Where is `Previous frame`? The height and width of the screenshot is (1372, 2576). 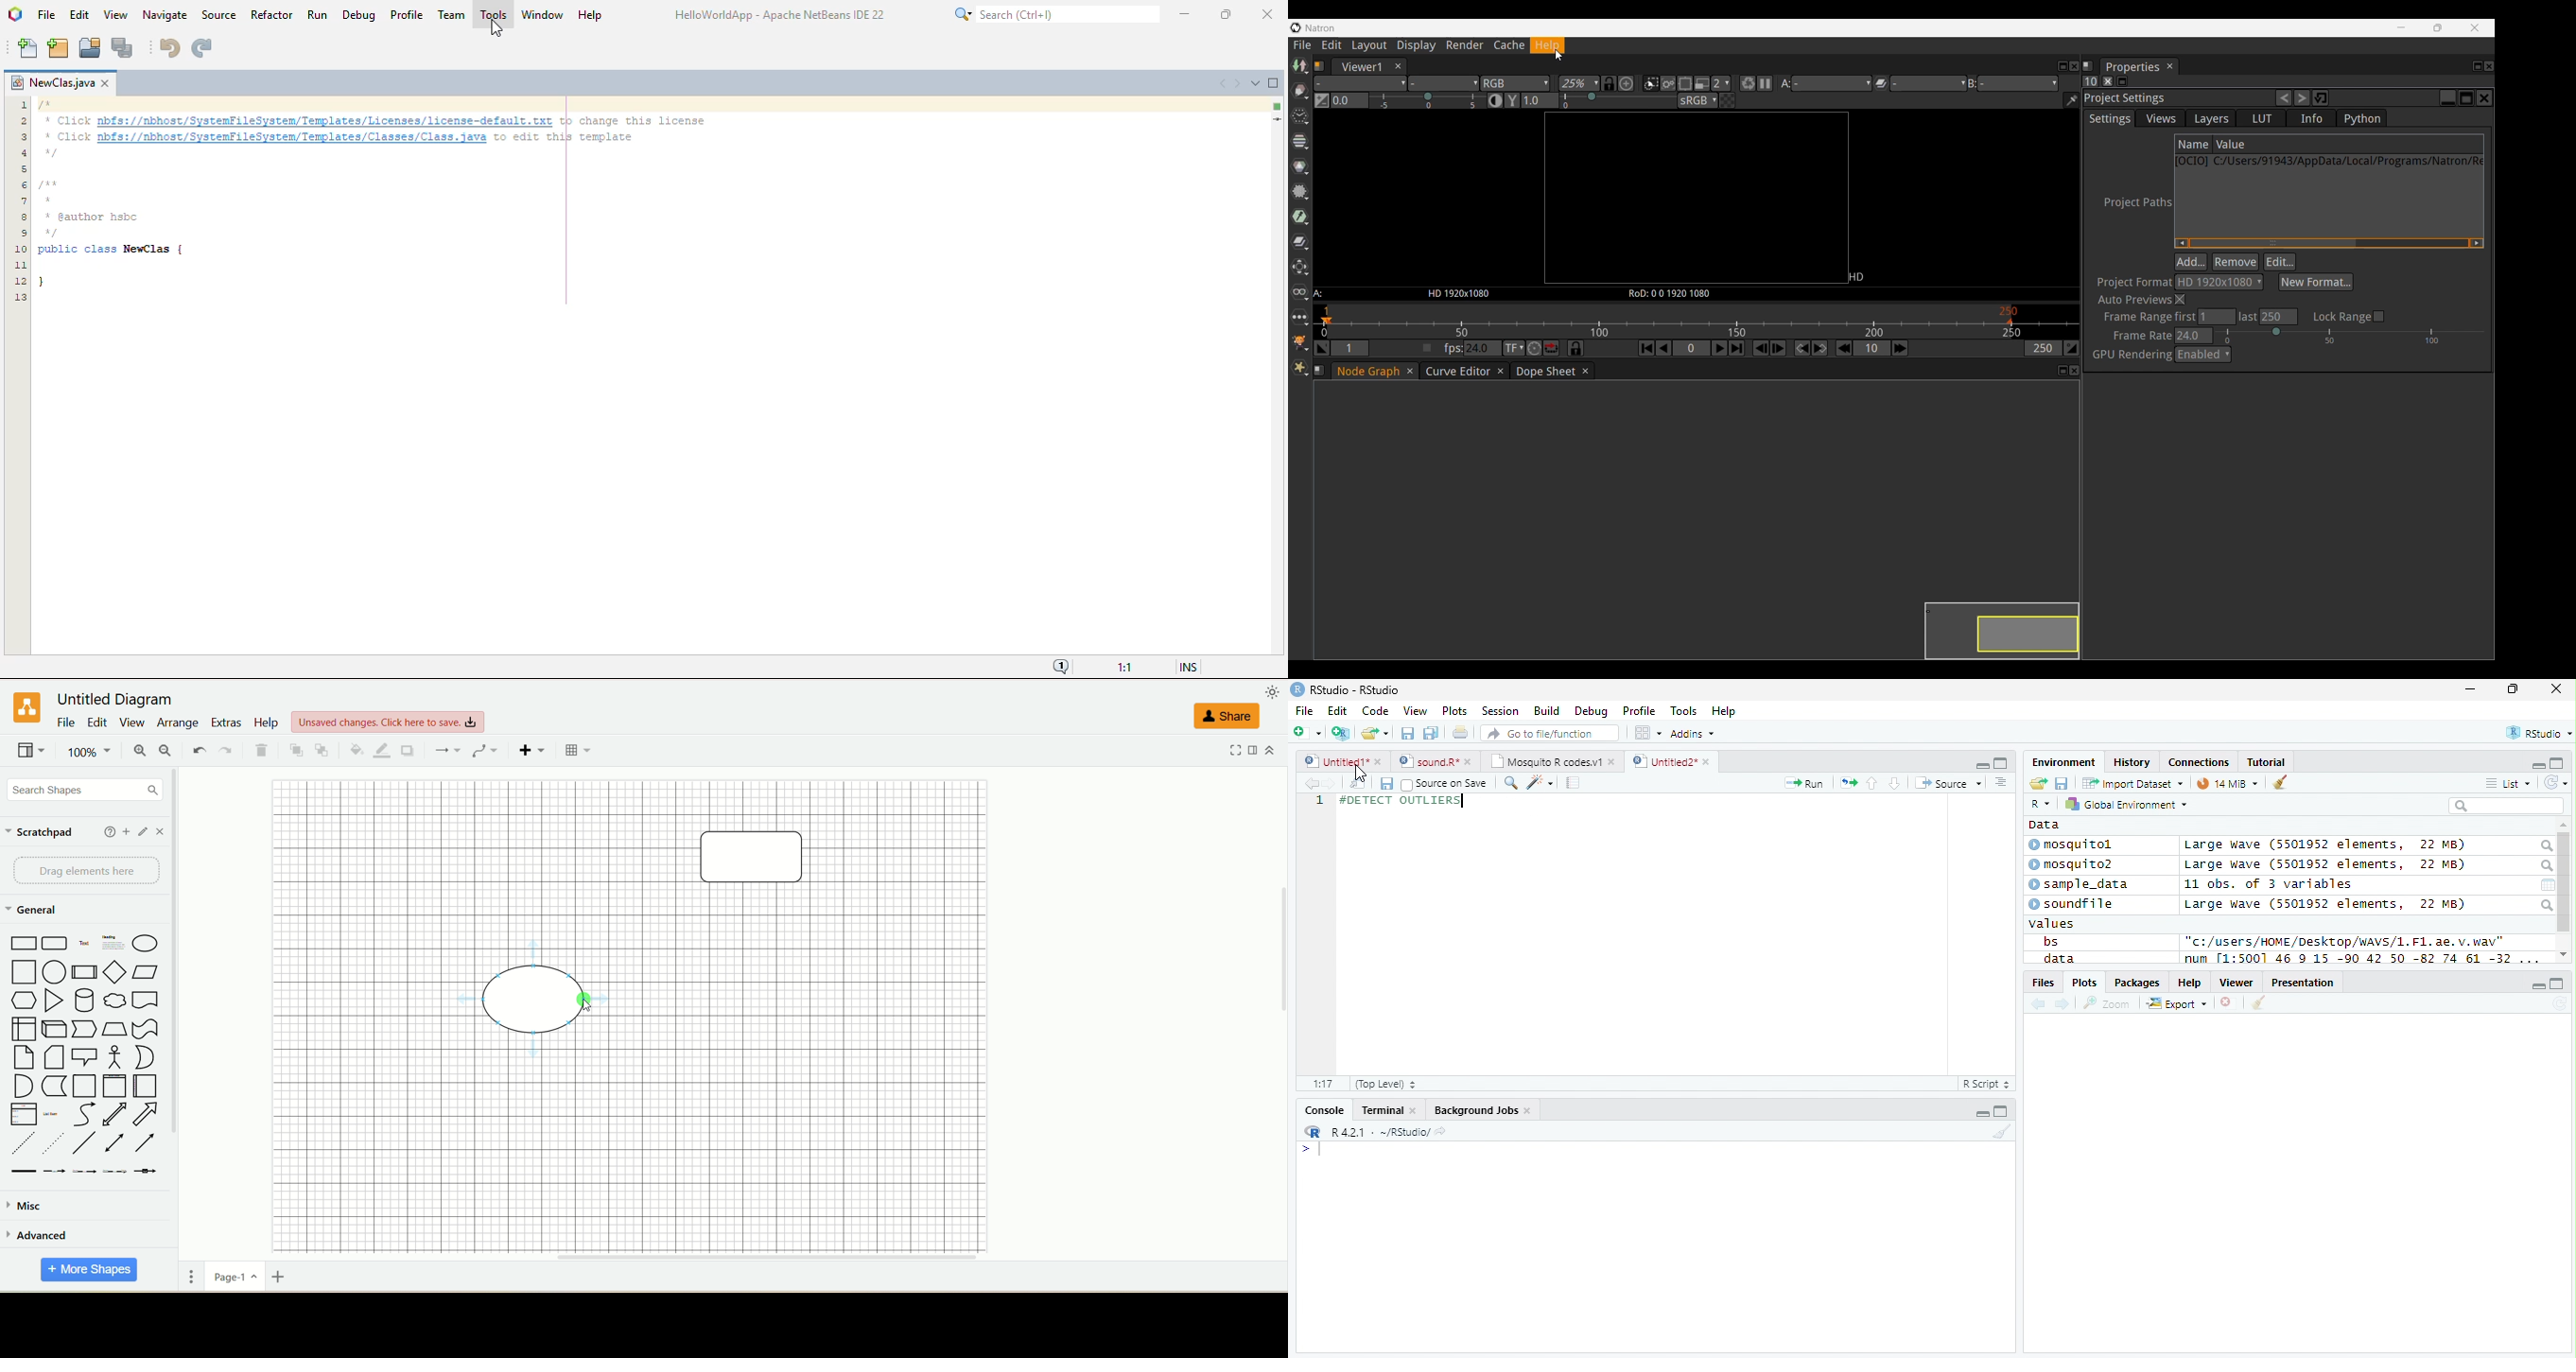 Previous frame is located at coordinates (1761, 348).